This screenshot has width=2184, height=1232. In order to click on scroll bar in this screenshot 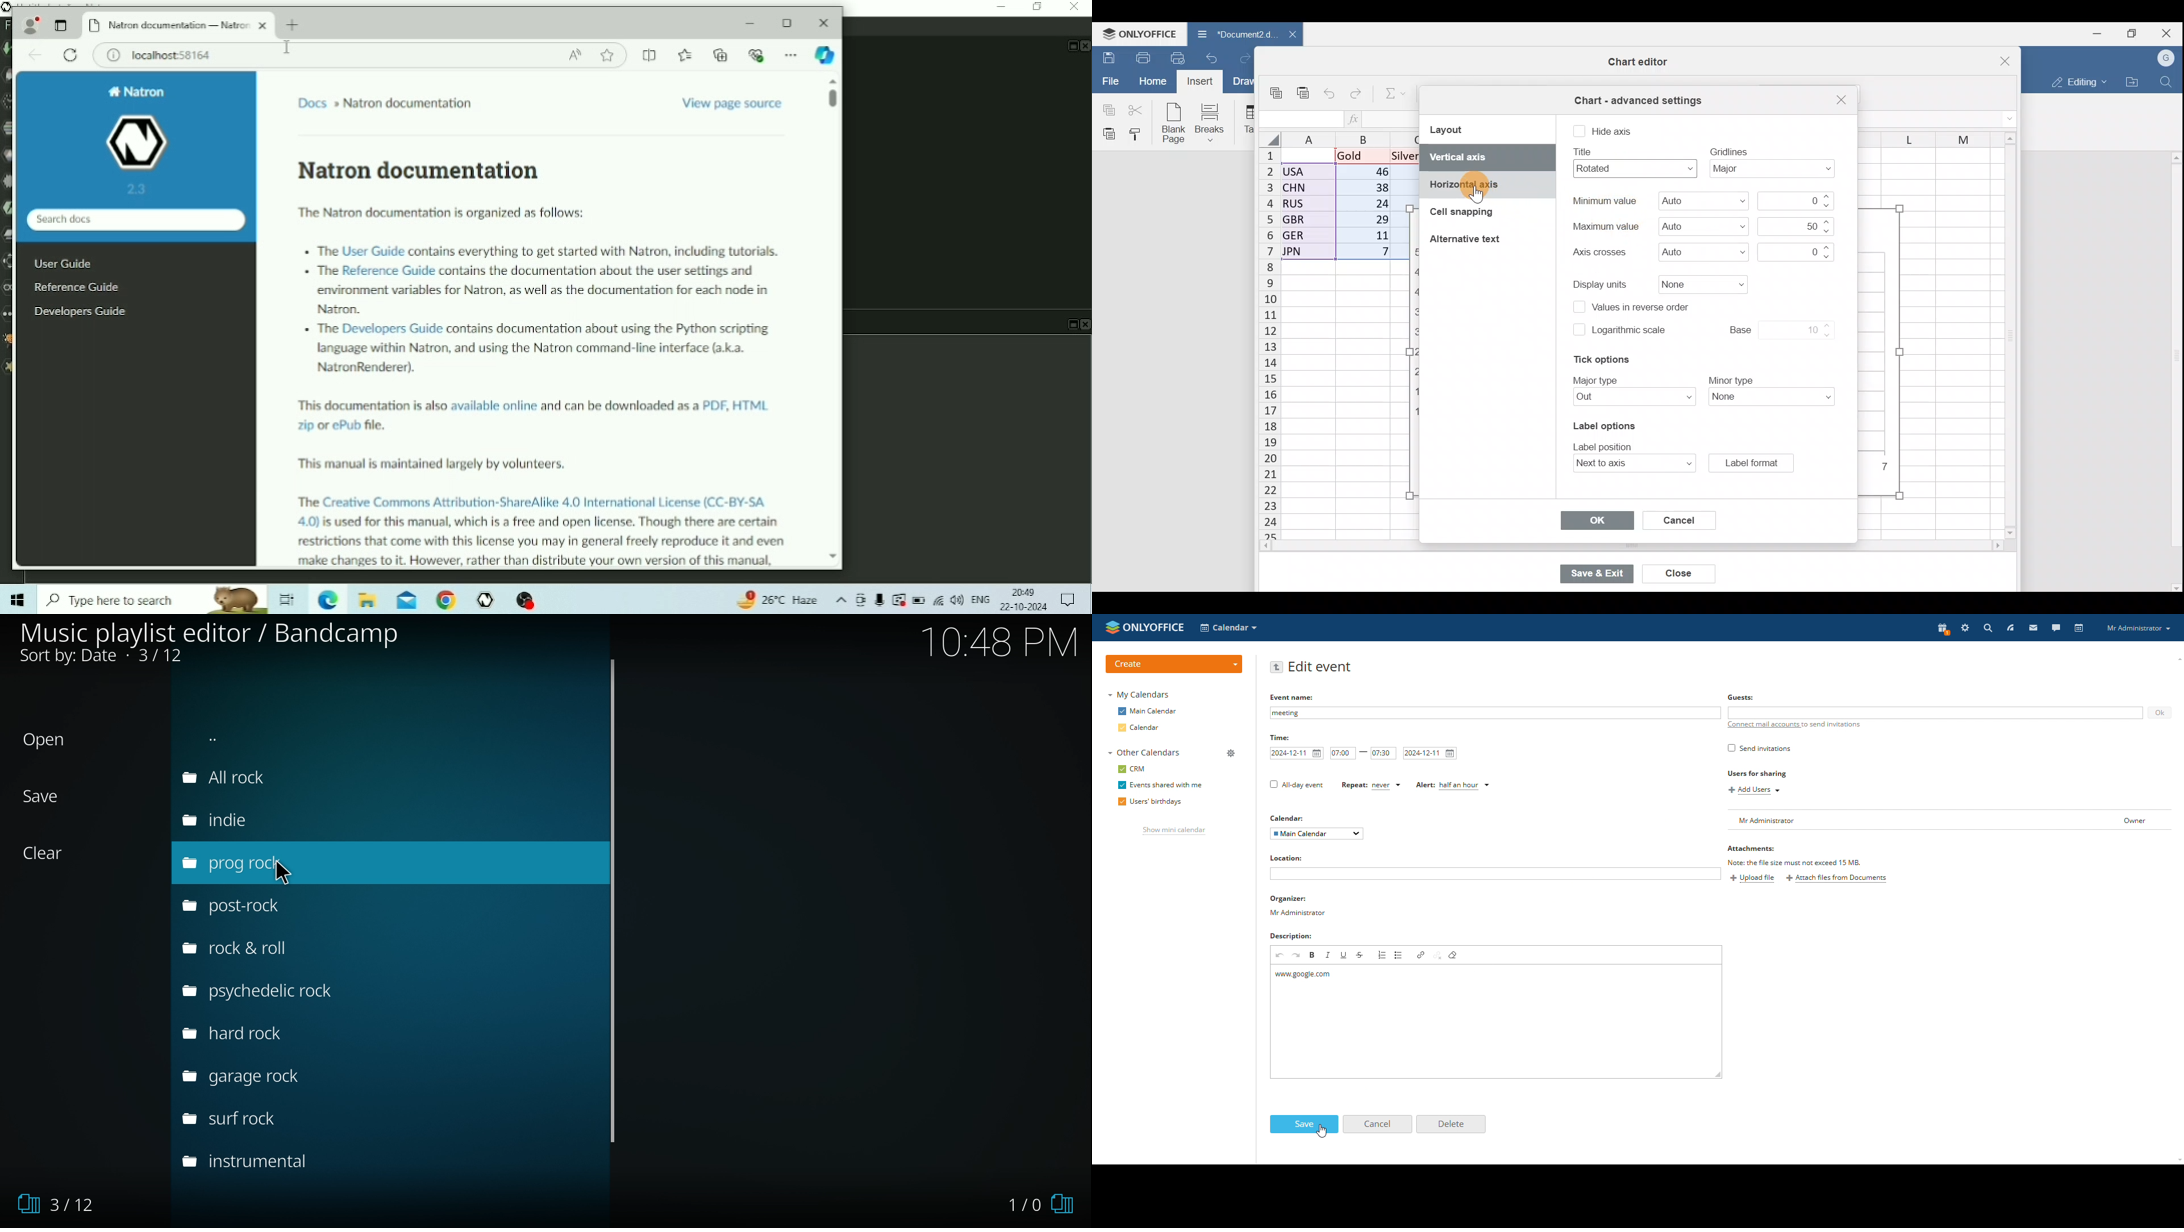, I will do `click(612, 901)`.